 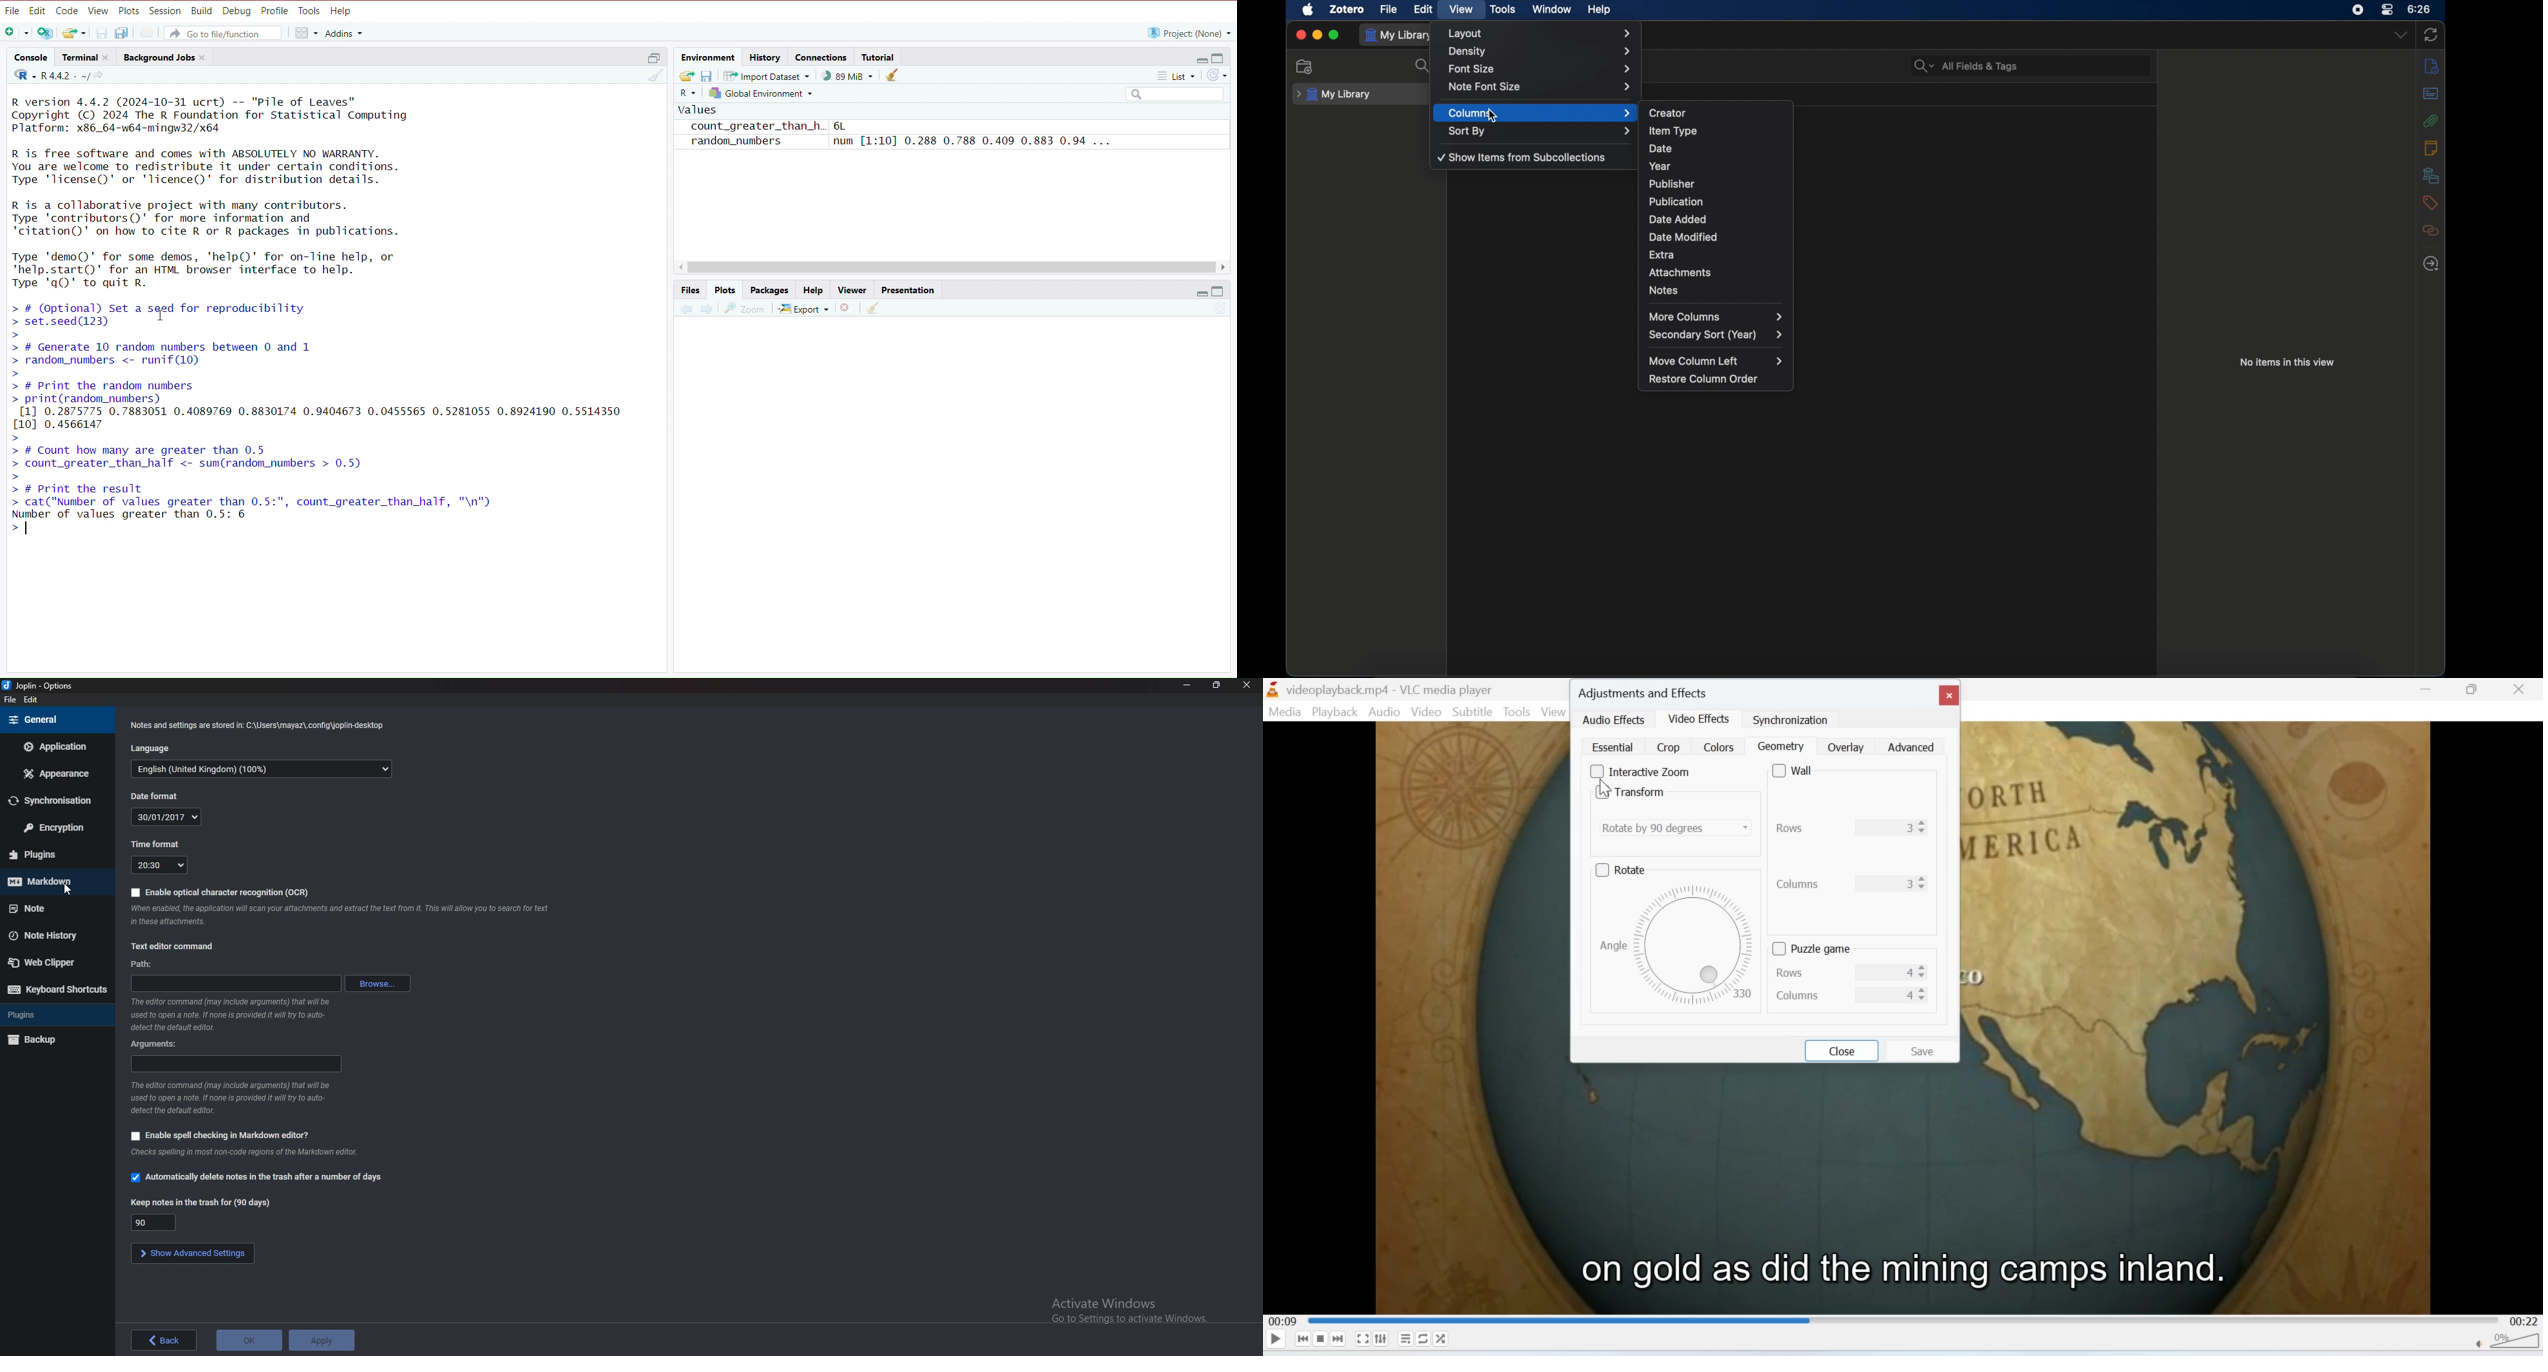 What do you see at coordinates (821, 55) in the screenshot?
I see `Connections` at bounding box center [821, 55].